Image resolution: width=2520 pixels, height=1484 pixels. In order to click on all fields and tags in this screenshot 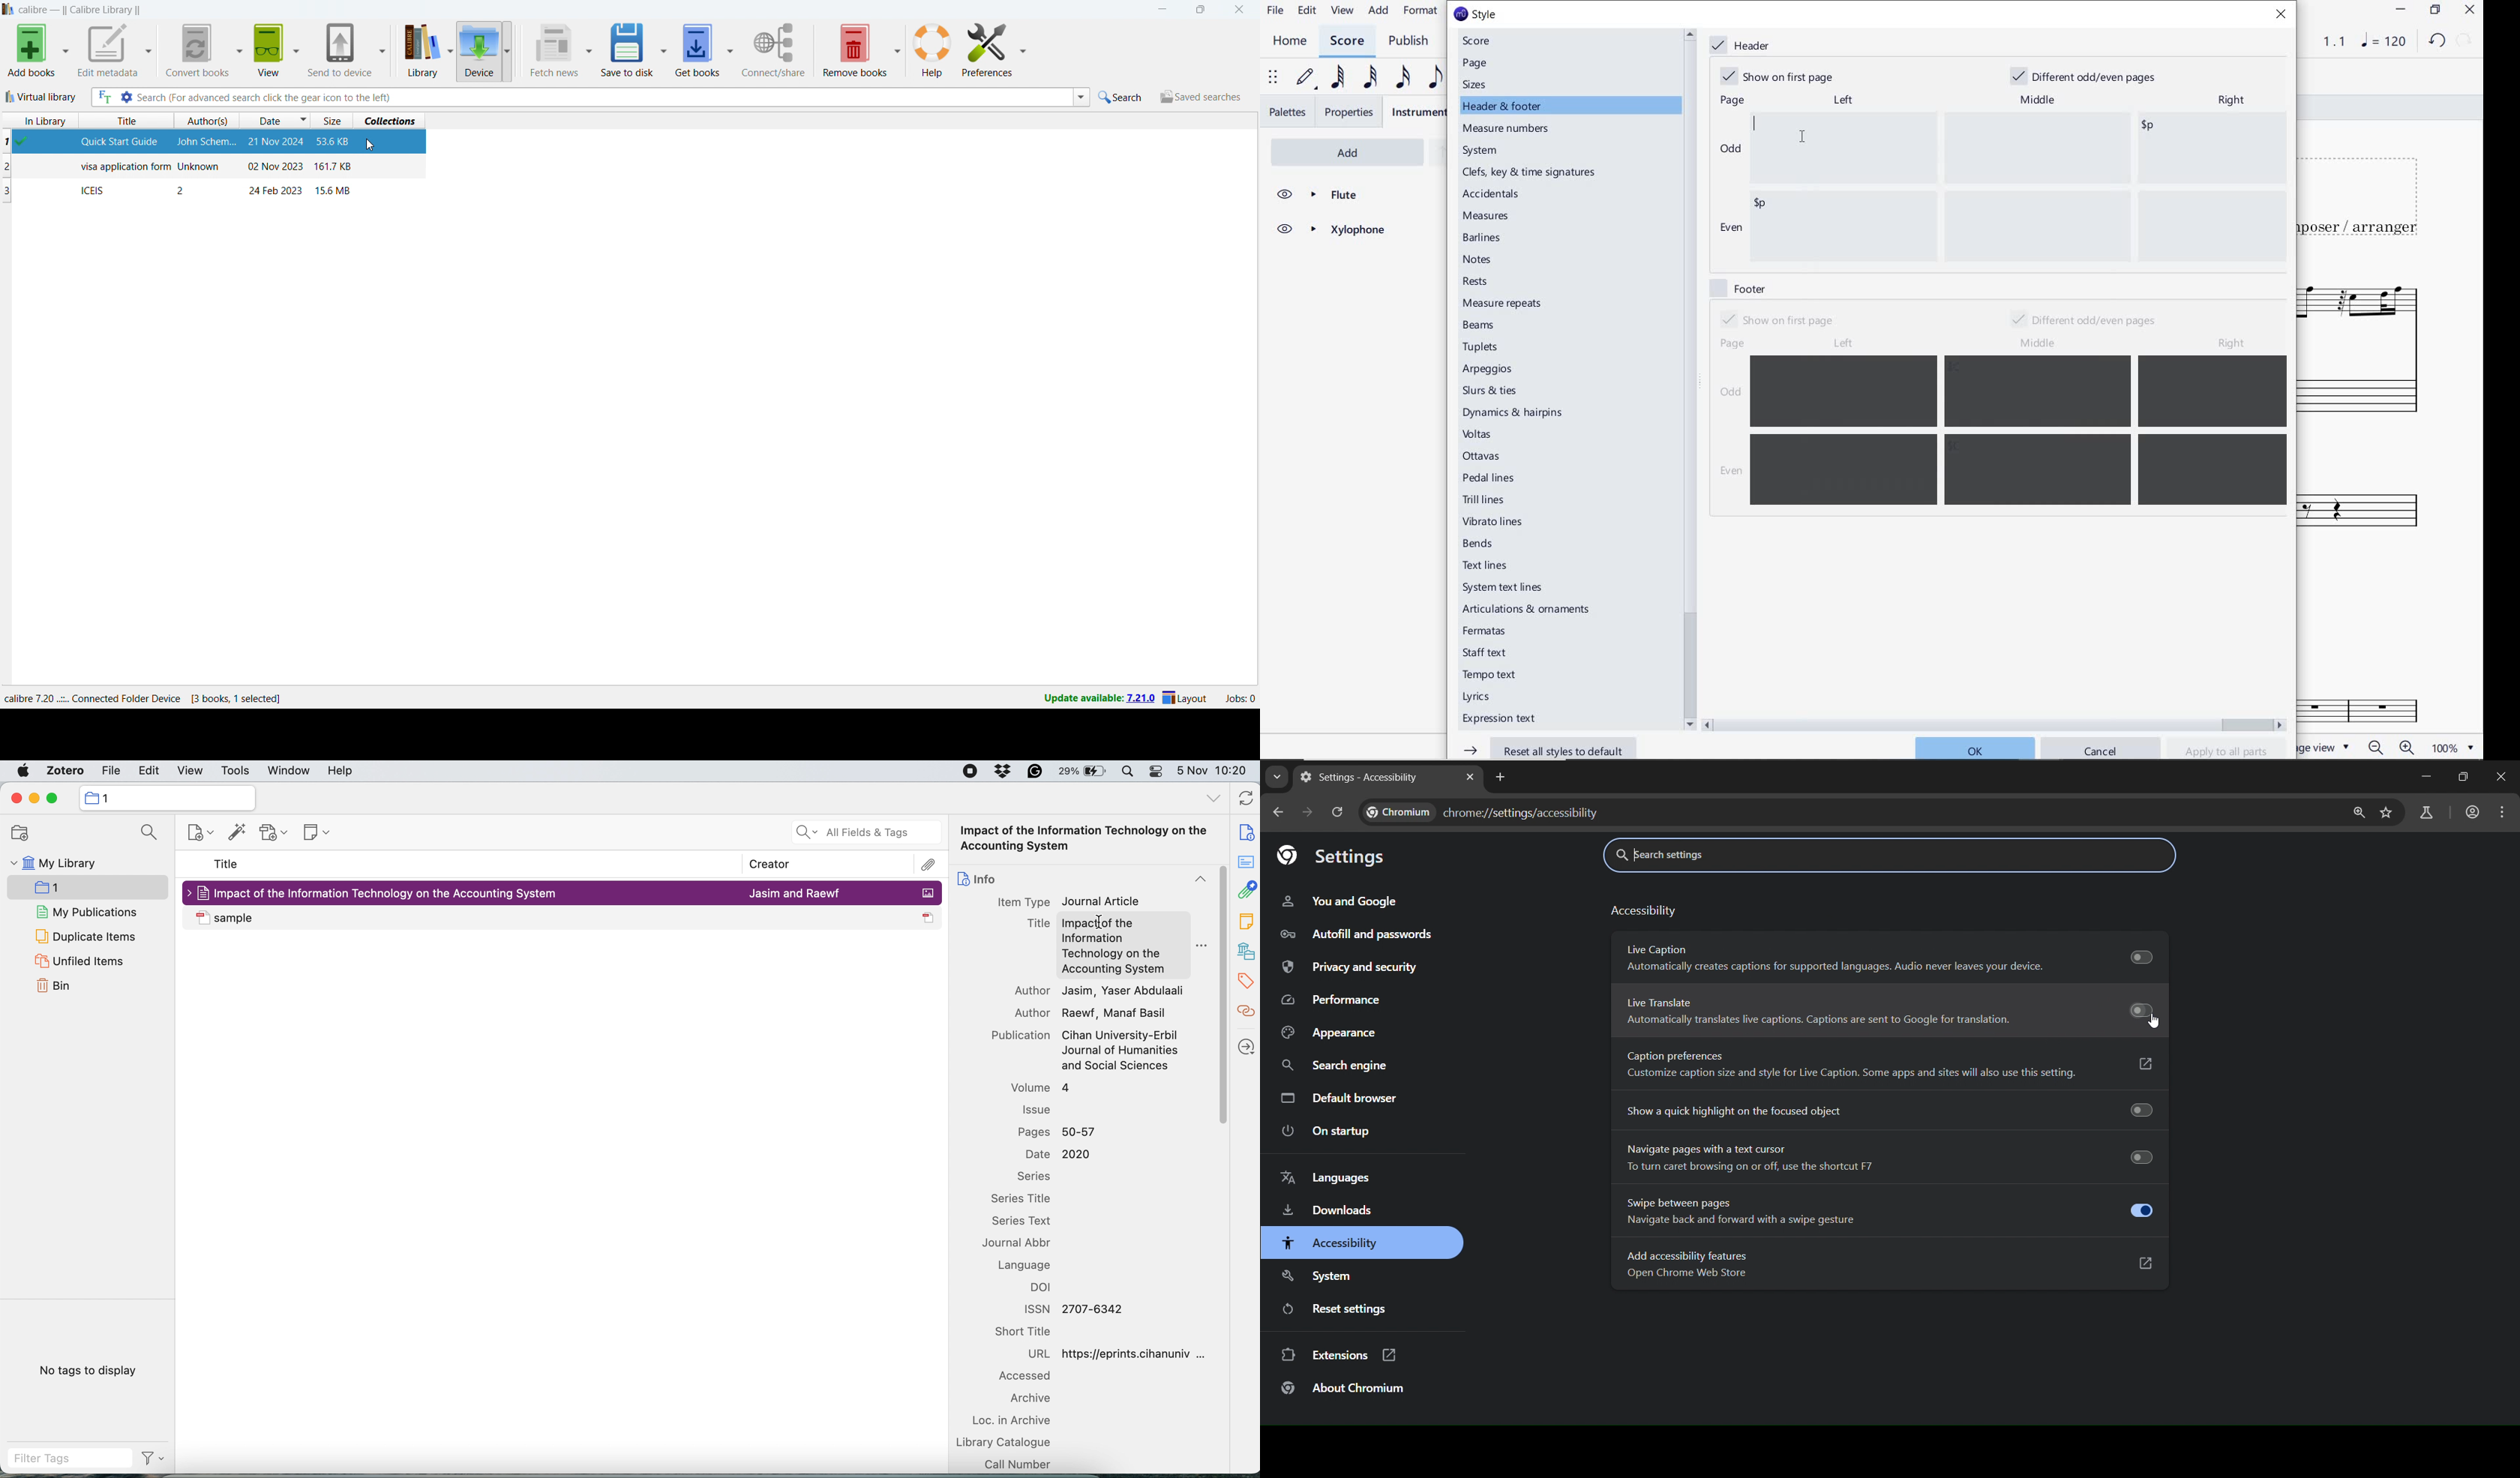, I will do `click(864, 832)`.